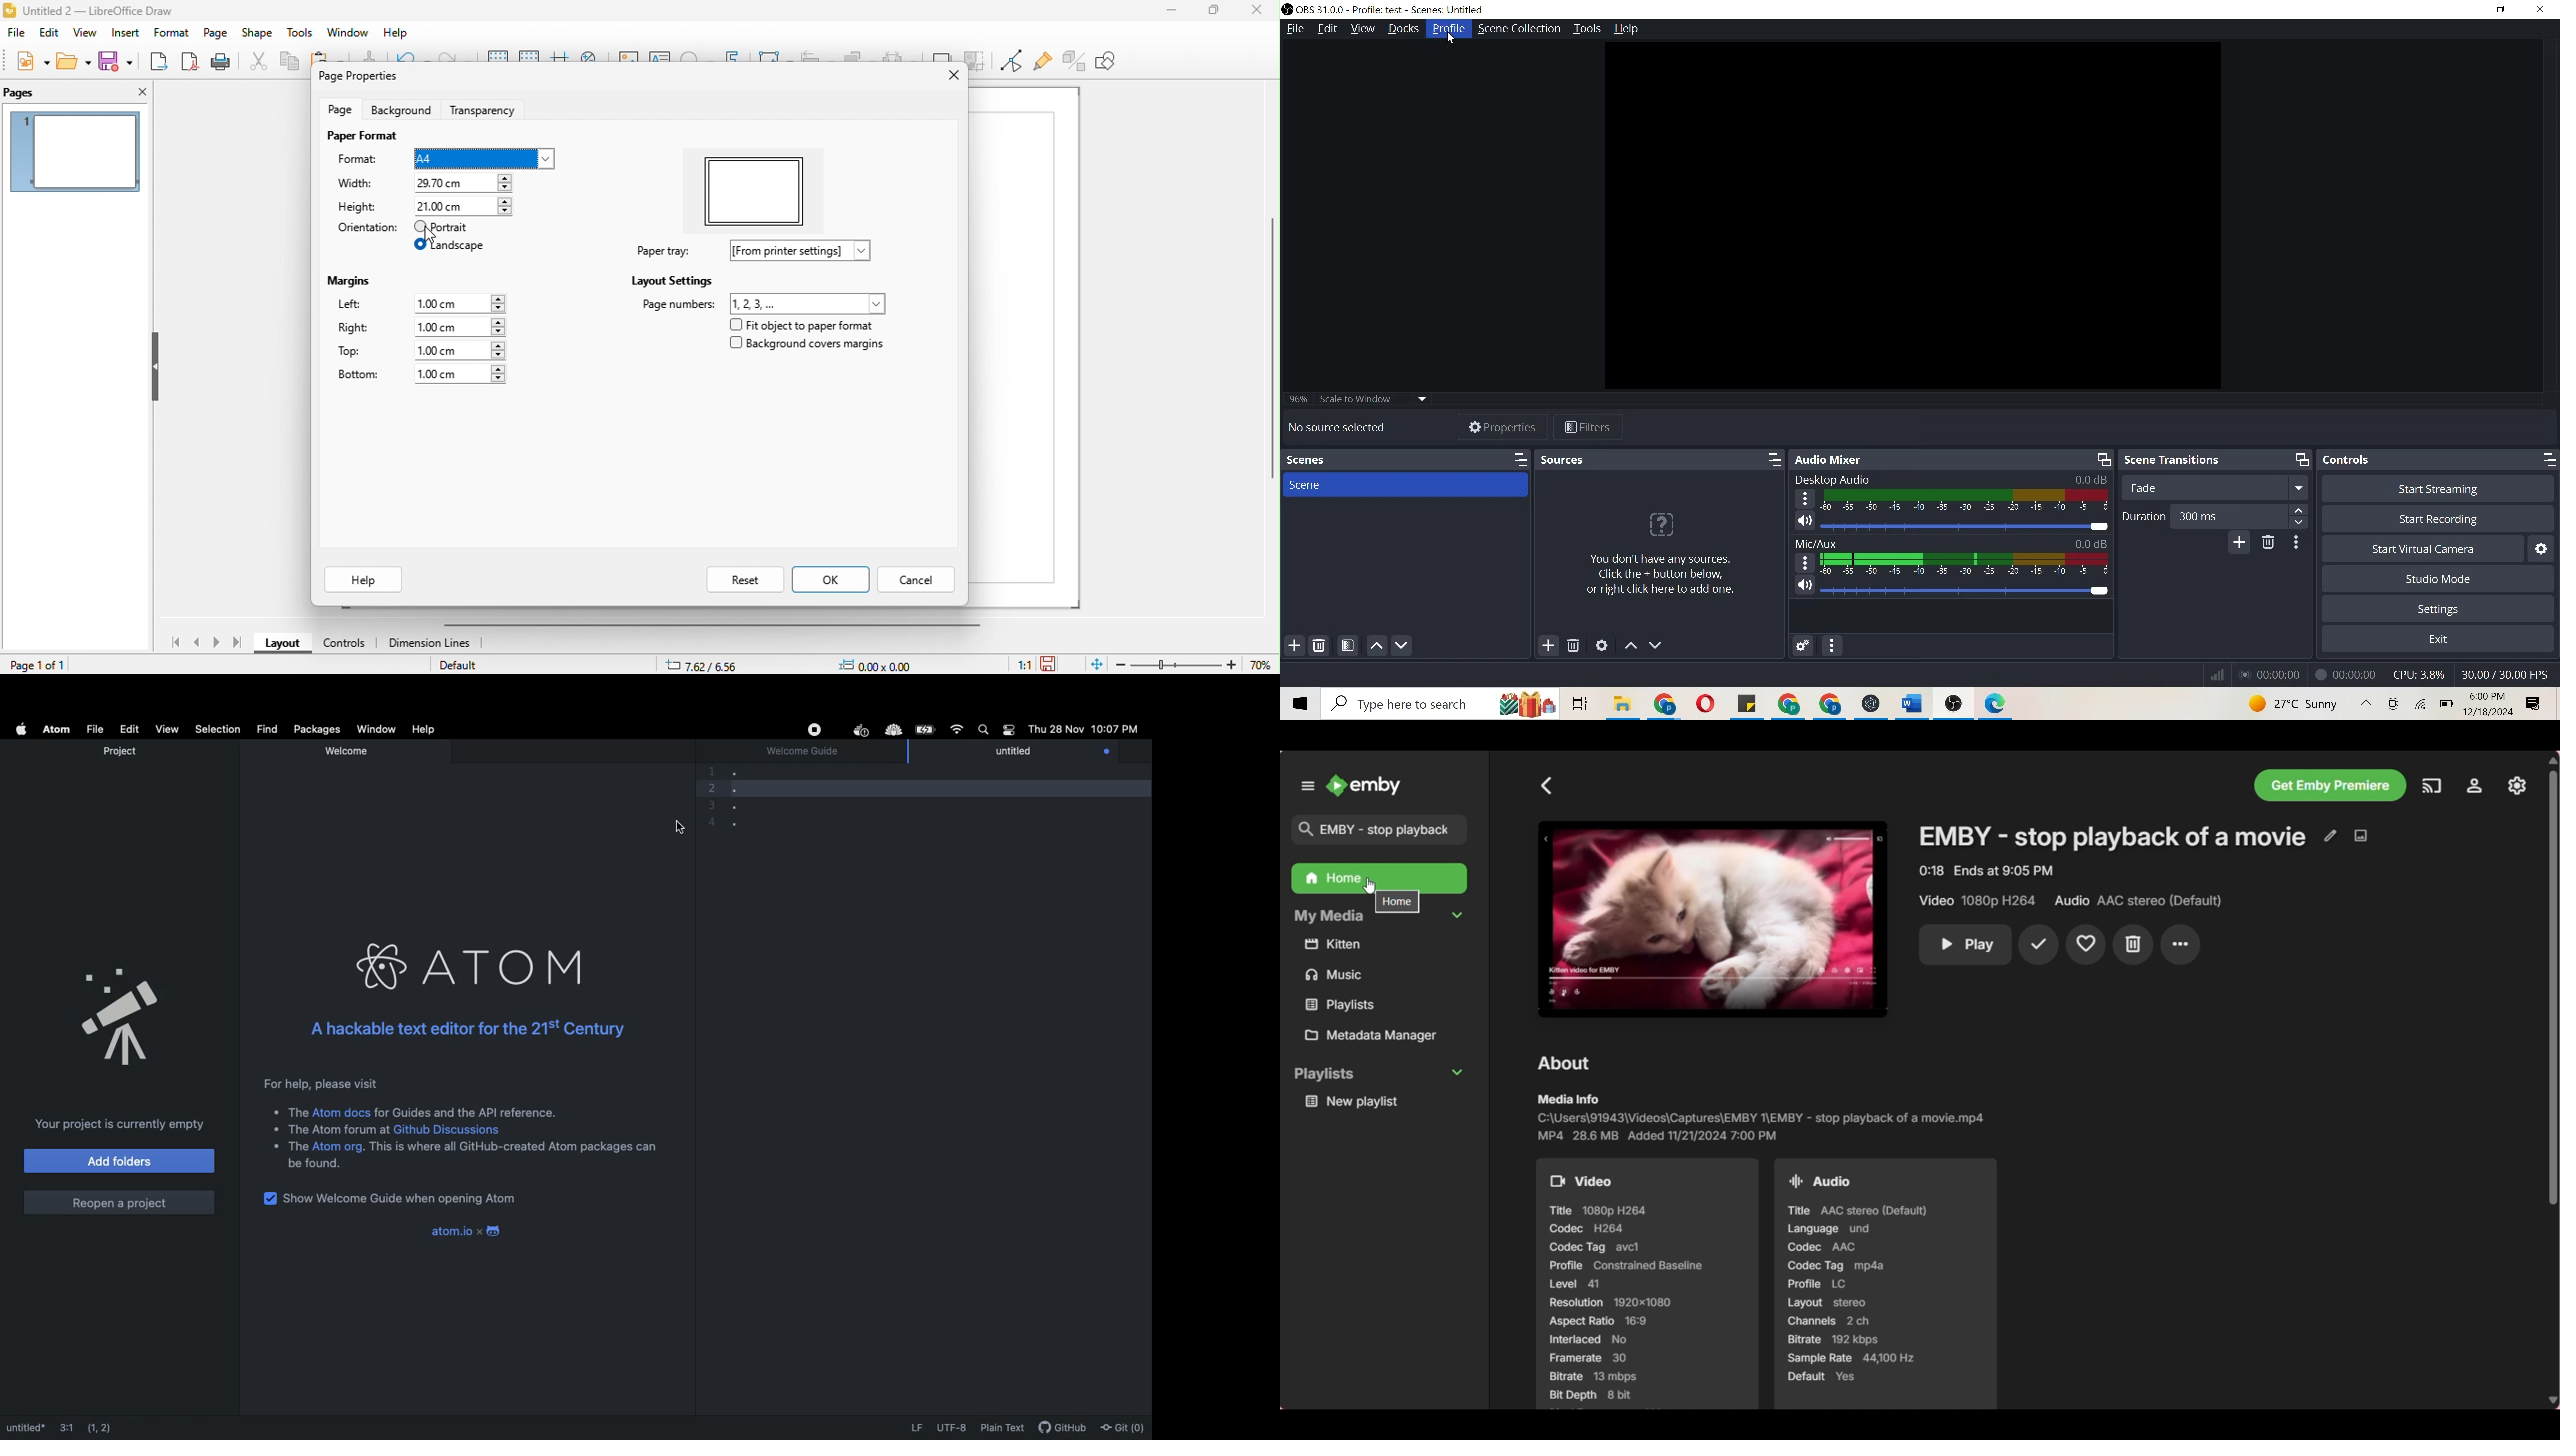  I want to click on open, so click(74, 62).